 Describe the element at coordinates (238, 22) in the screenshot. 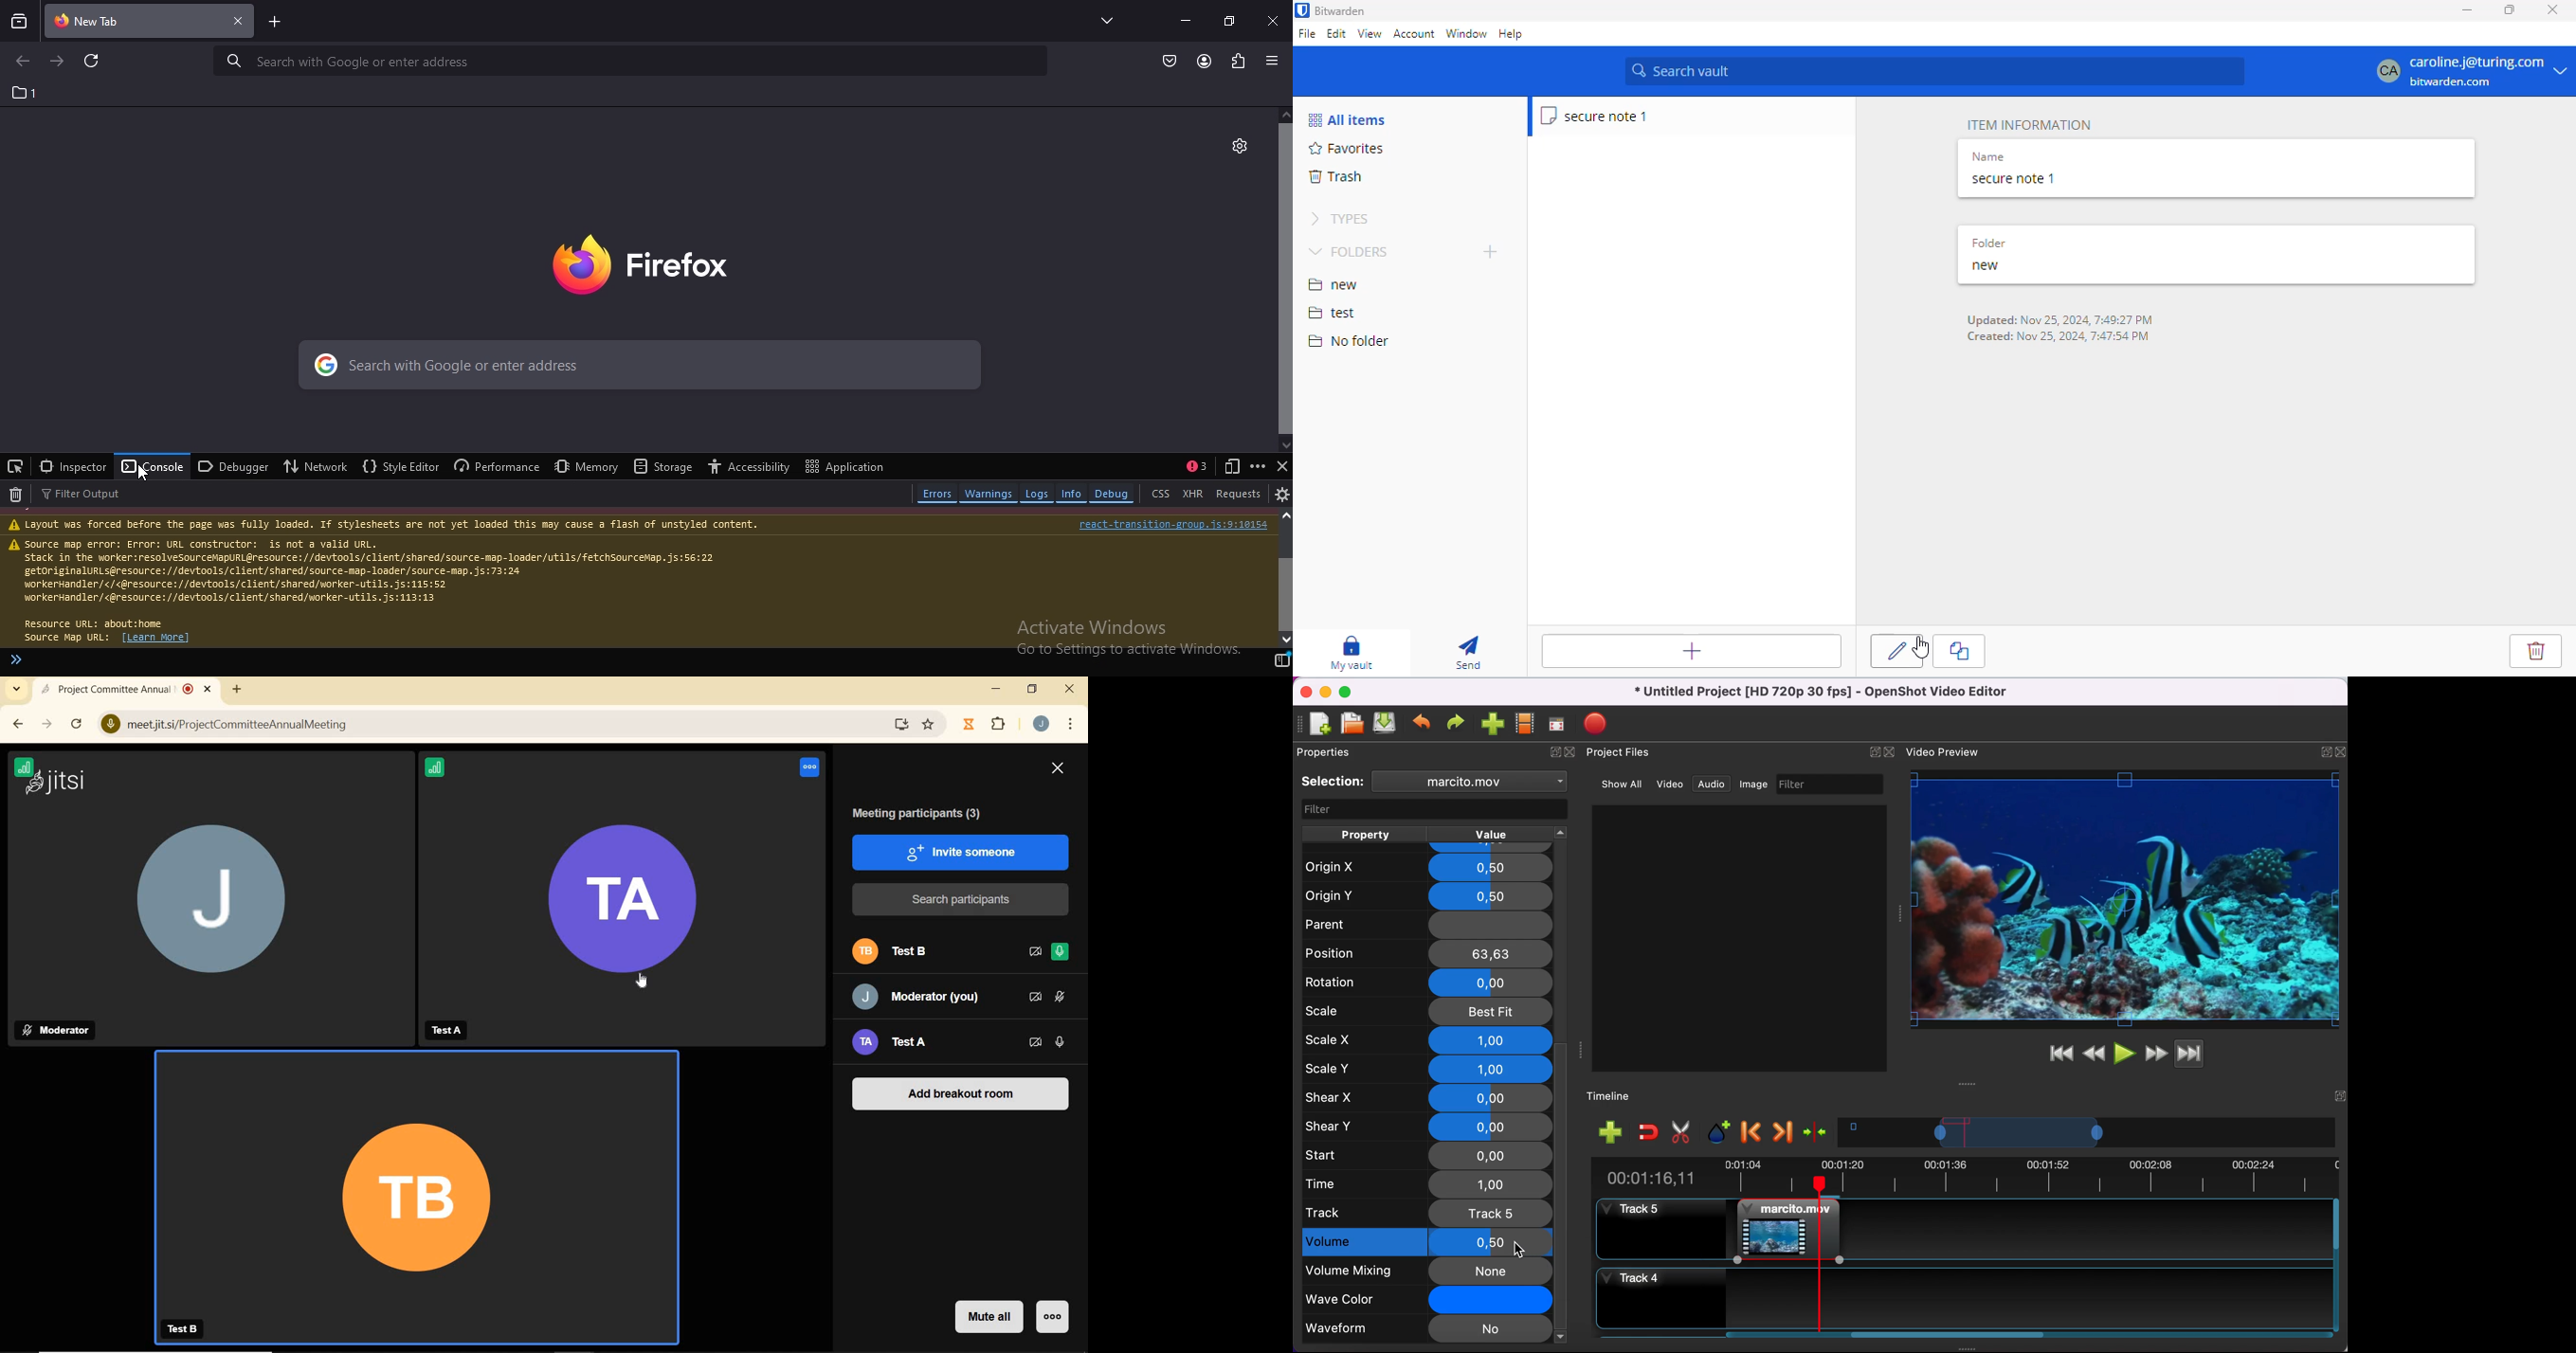

I see `close` at that location.